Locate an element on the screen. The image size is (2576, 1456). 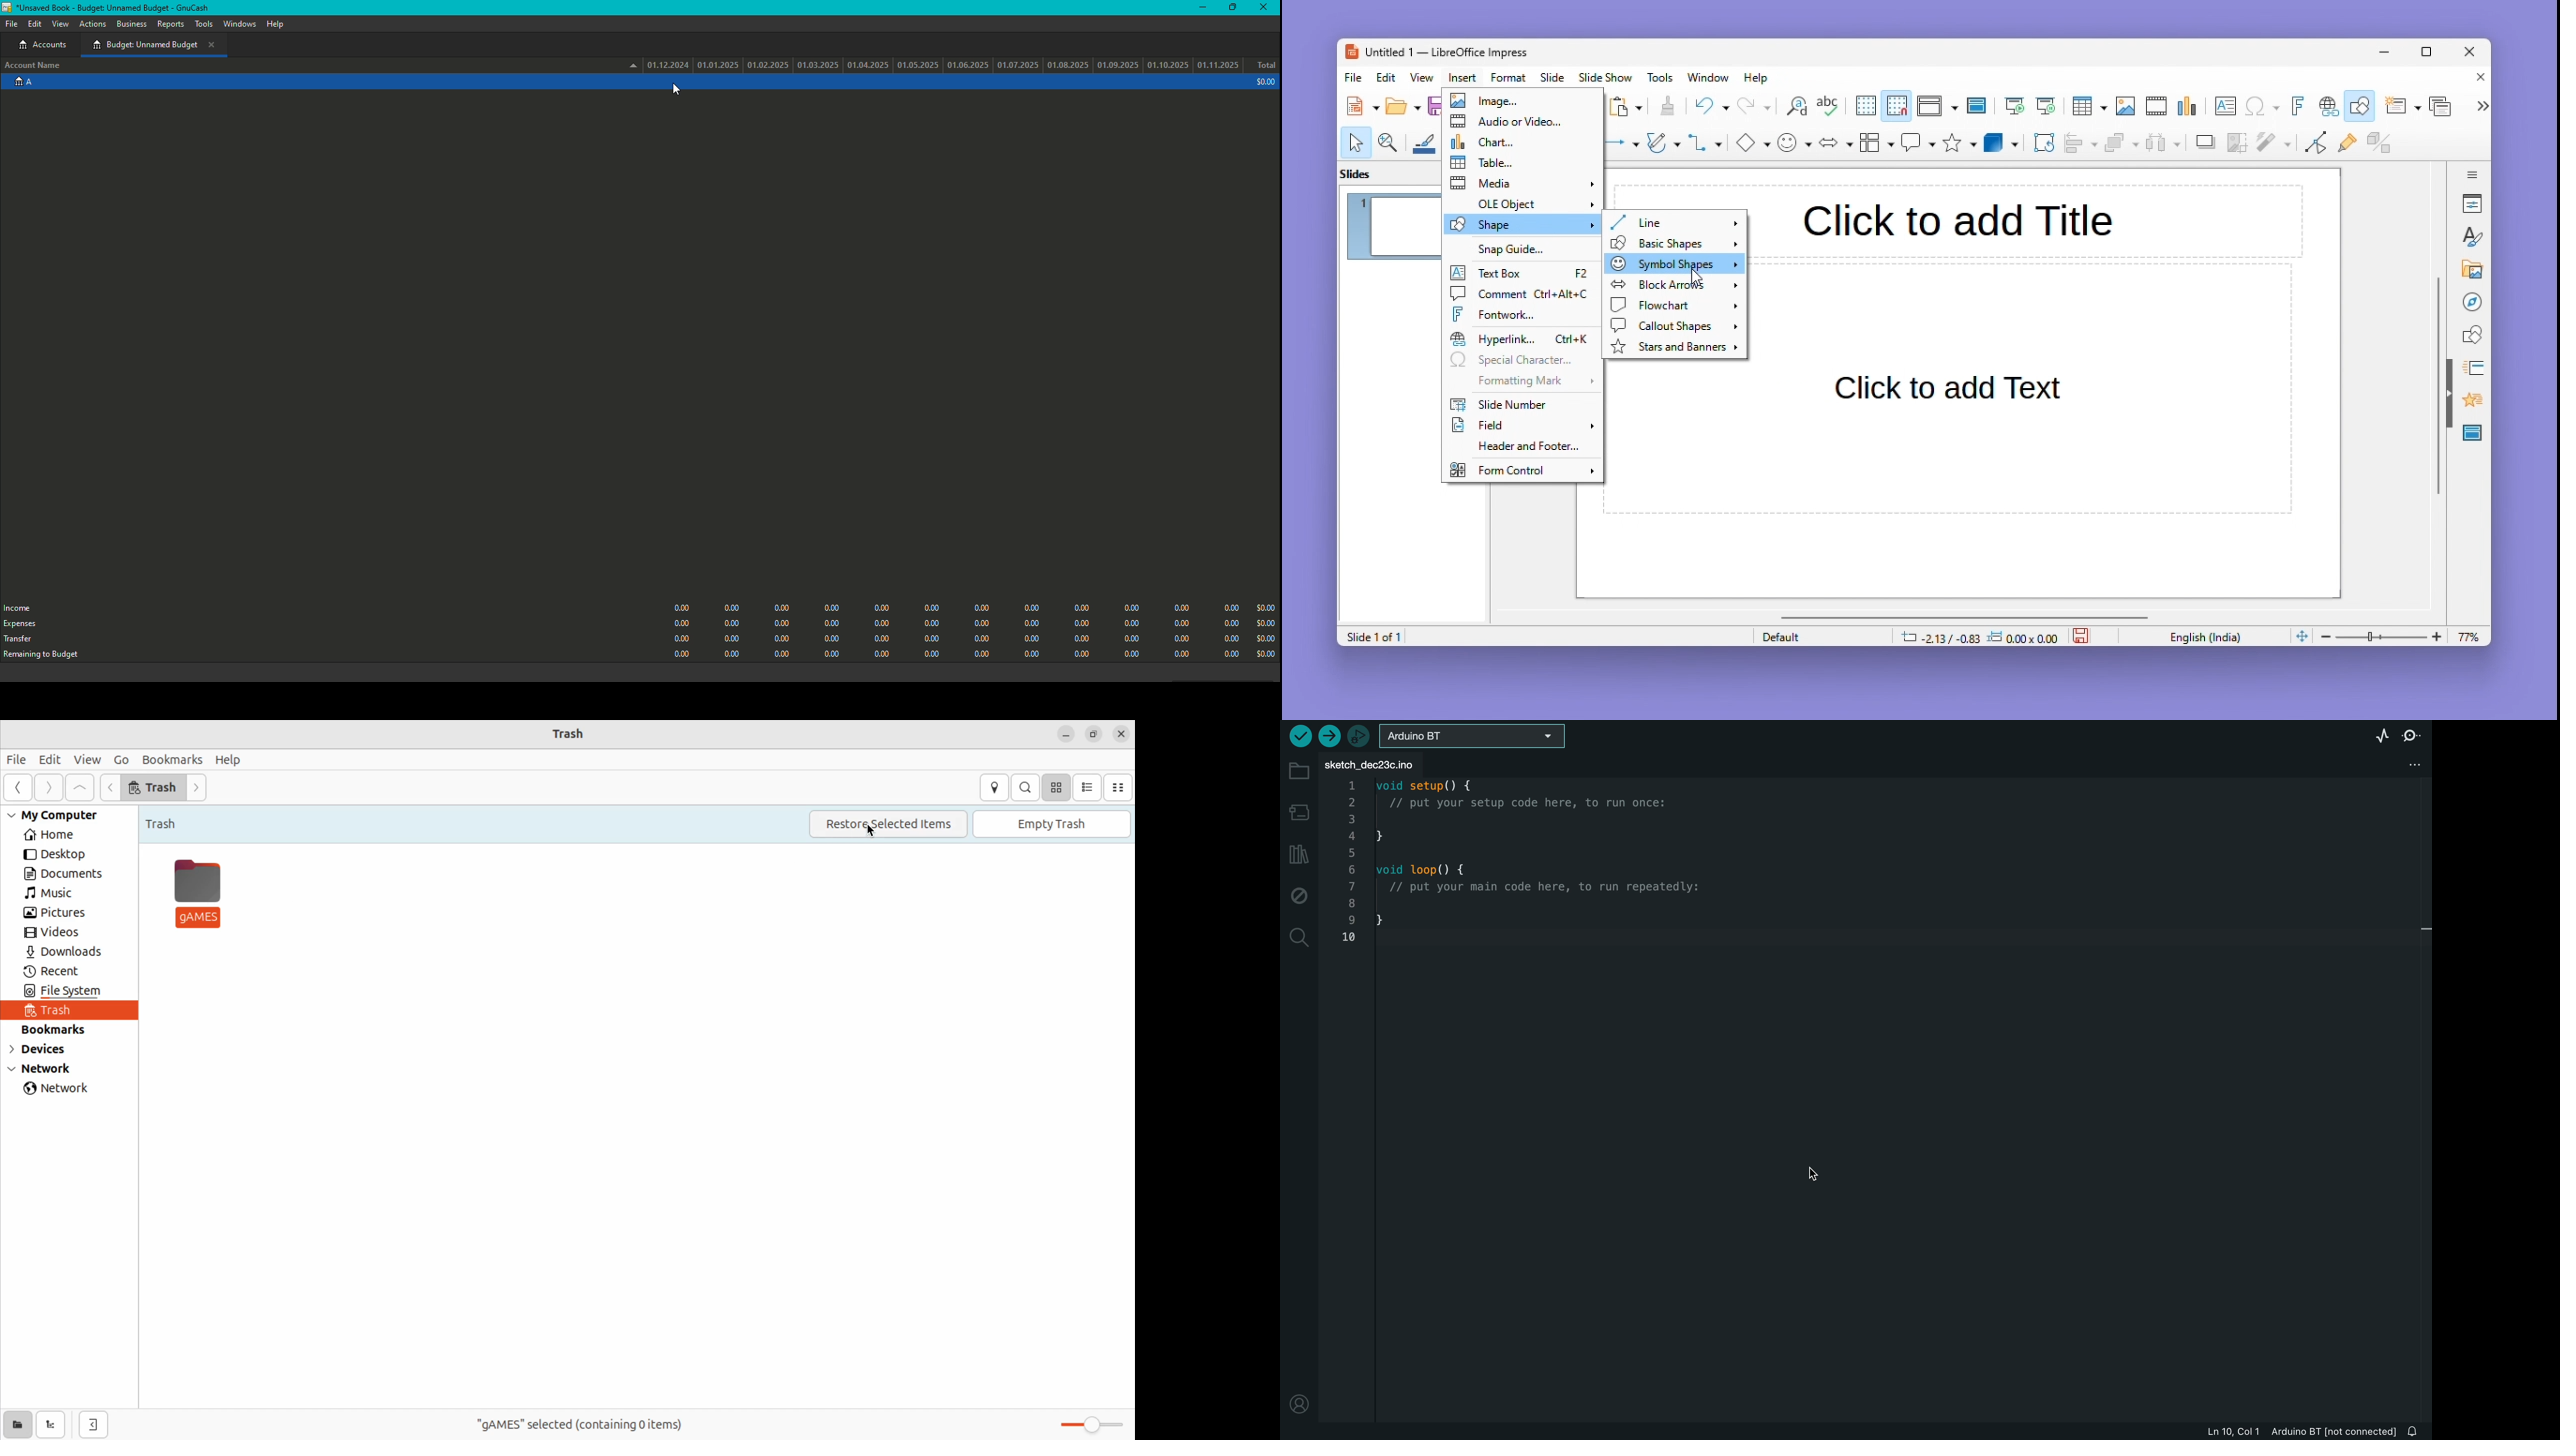
File is located at coordinates (1354, 78).